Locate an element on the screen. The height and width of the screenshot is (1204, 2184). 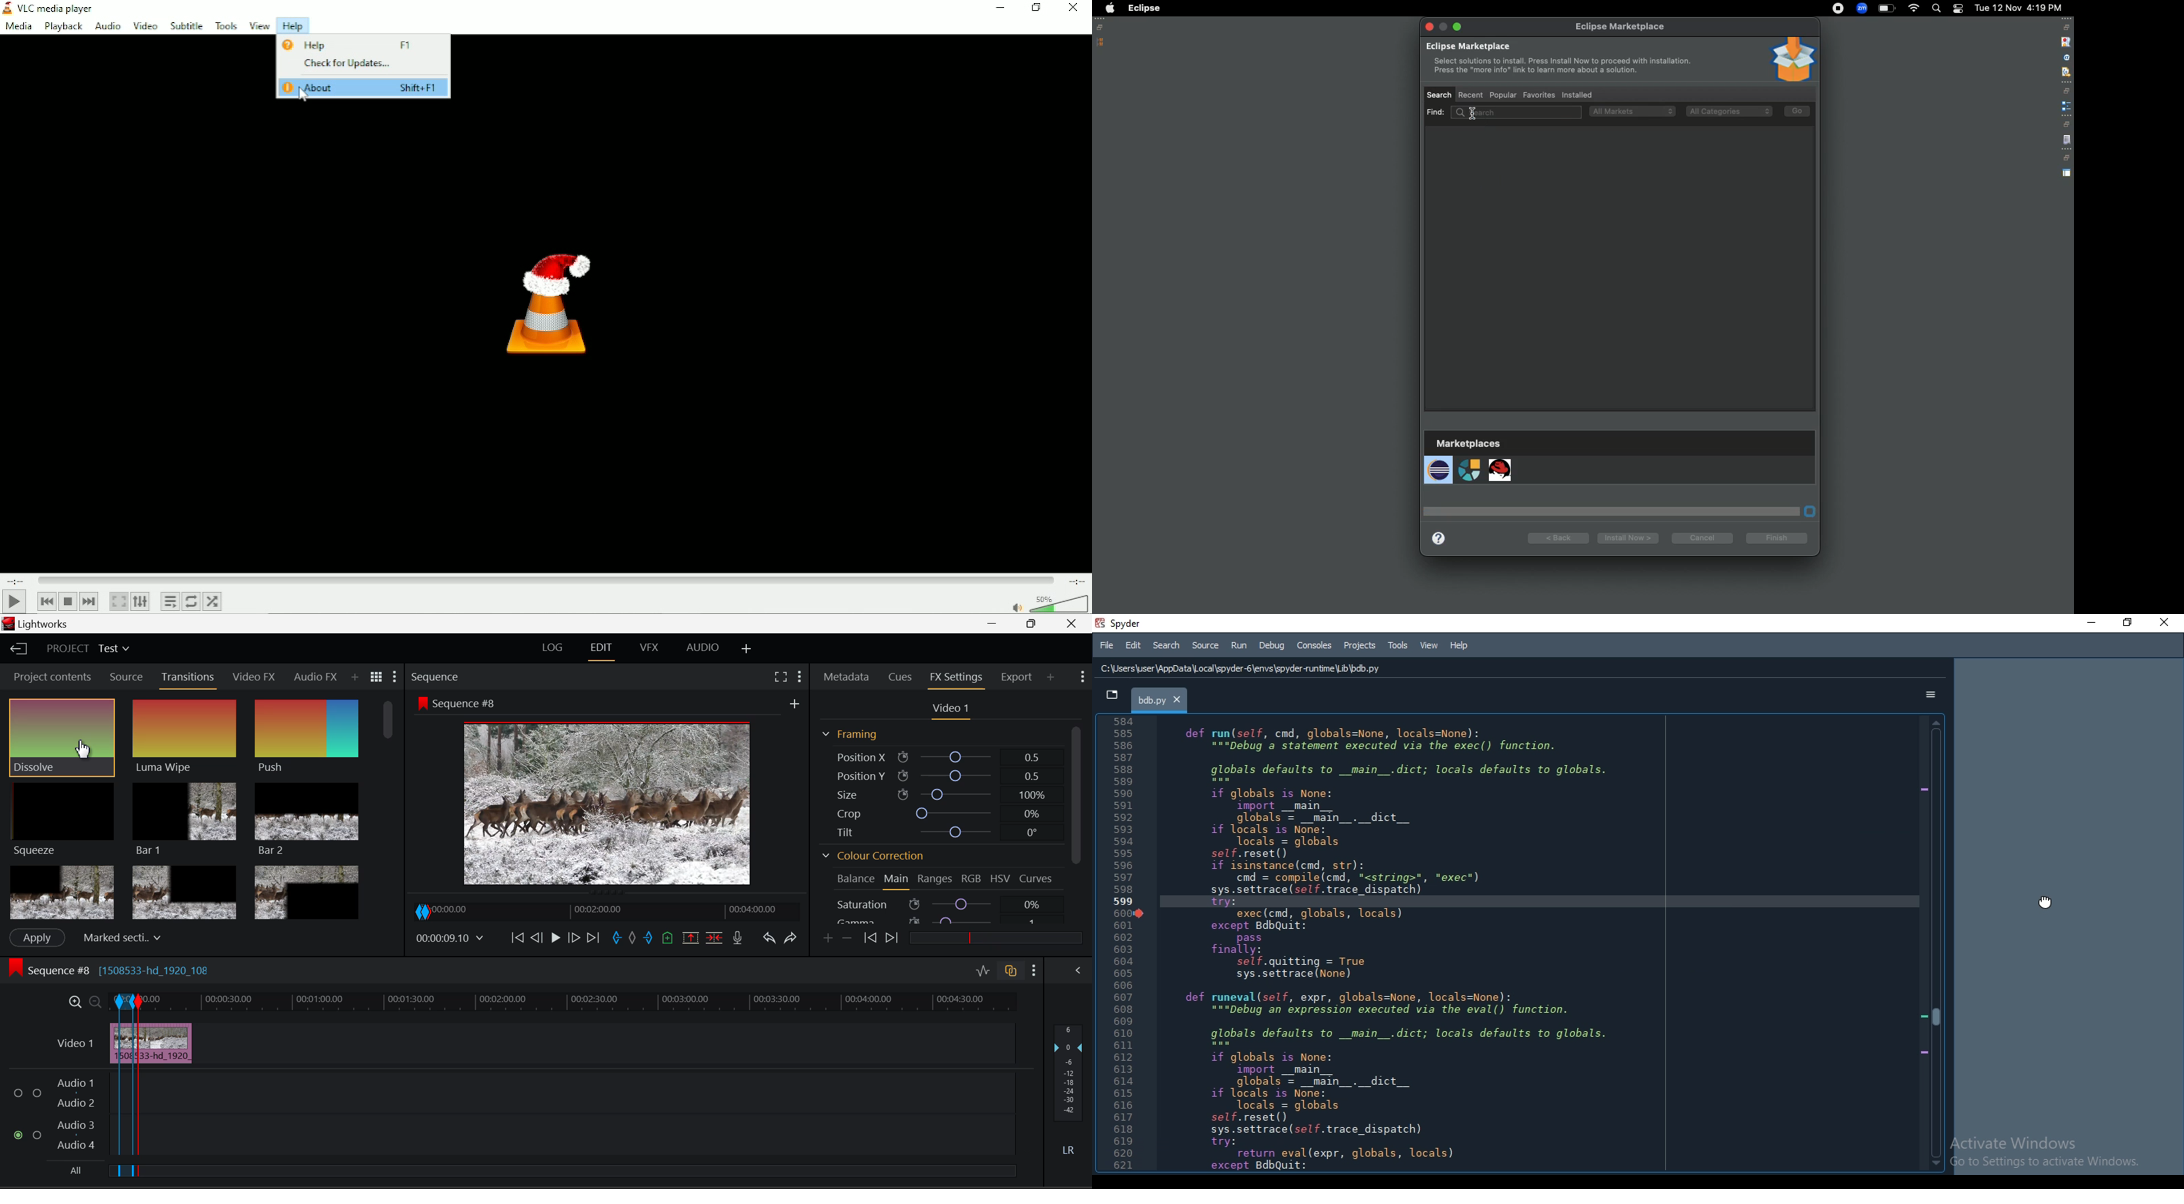
Restore is located at coordinates (2127, 623).